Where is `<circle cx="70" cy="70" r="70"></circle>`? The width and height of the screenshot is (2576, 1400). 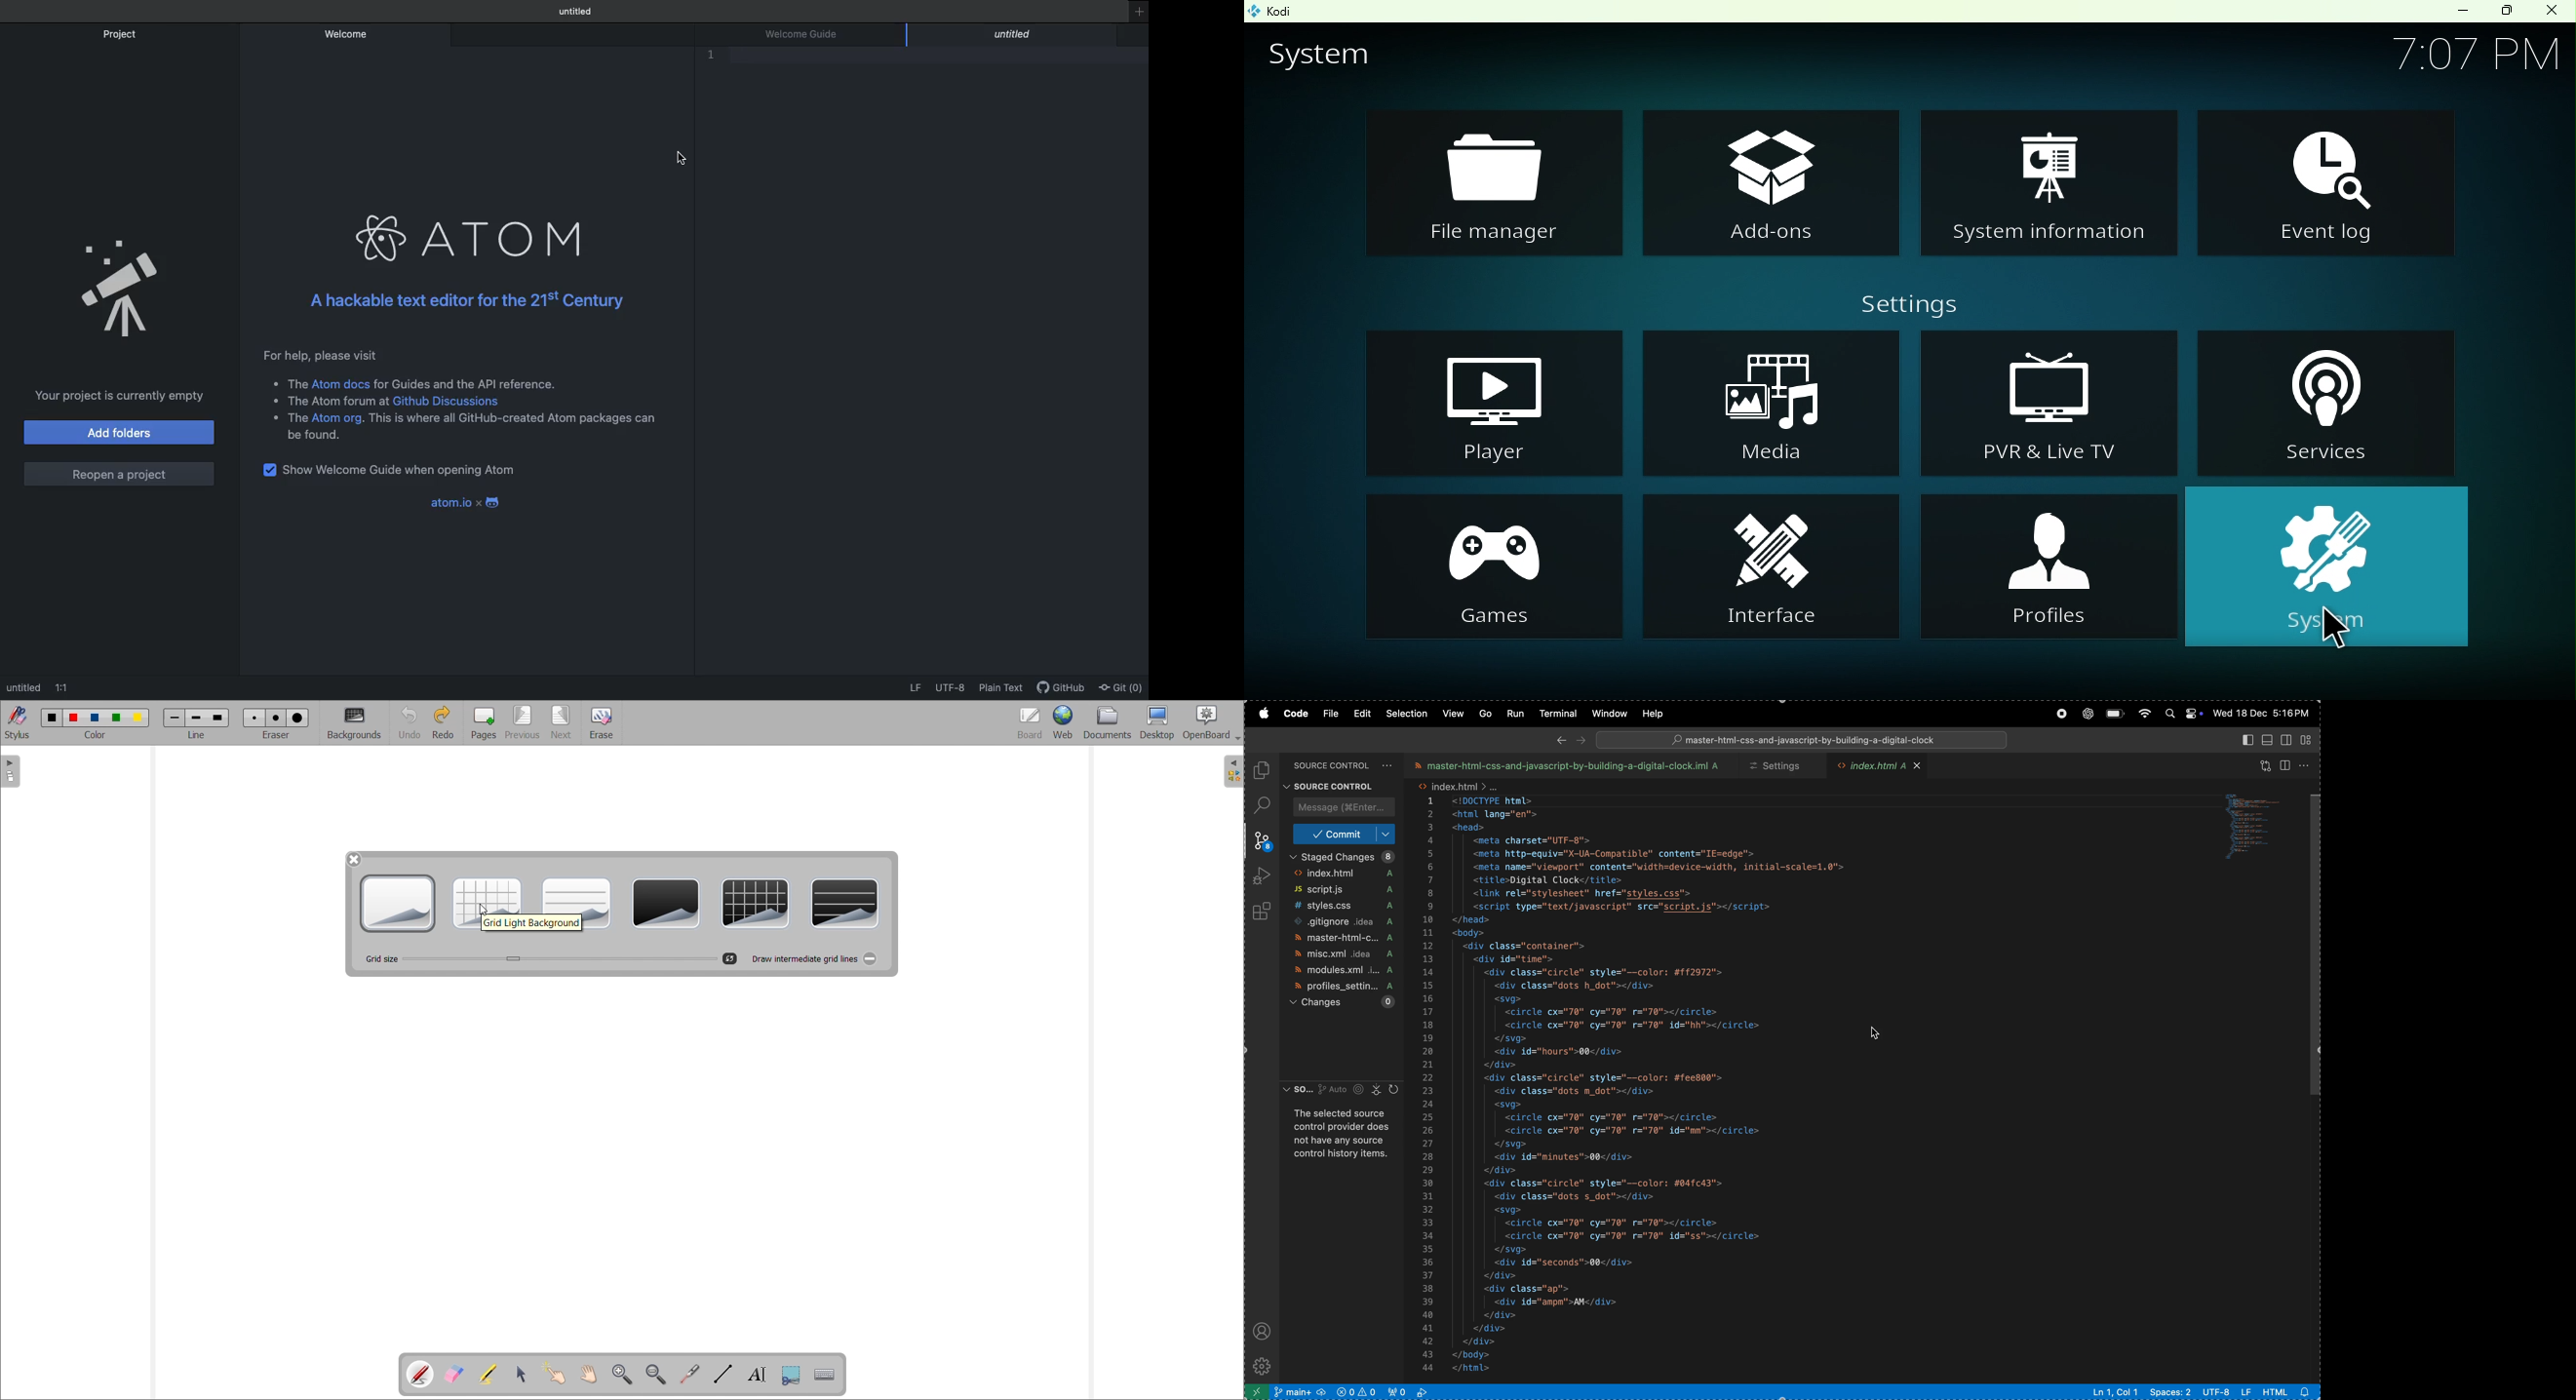
<circle cx="70" cy="70" r="70"></circle> is located at coordinates (1613, 1223).